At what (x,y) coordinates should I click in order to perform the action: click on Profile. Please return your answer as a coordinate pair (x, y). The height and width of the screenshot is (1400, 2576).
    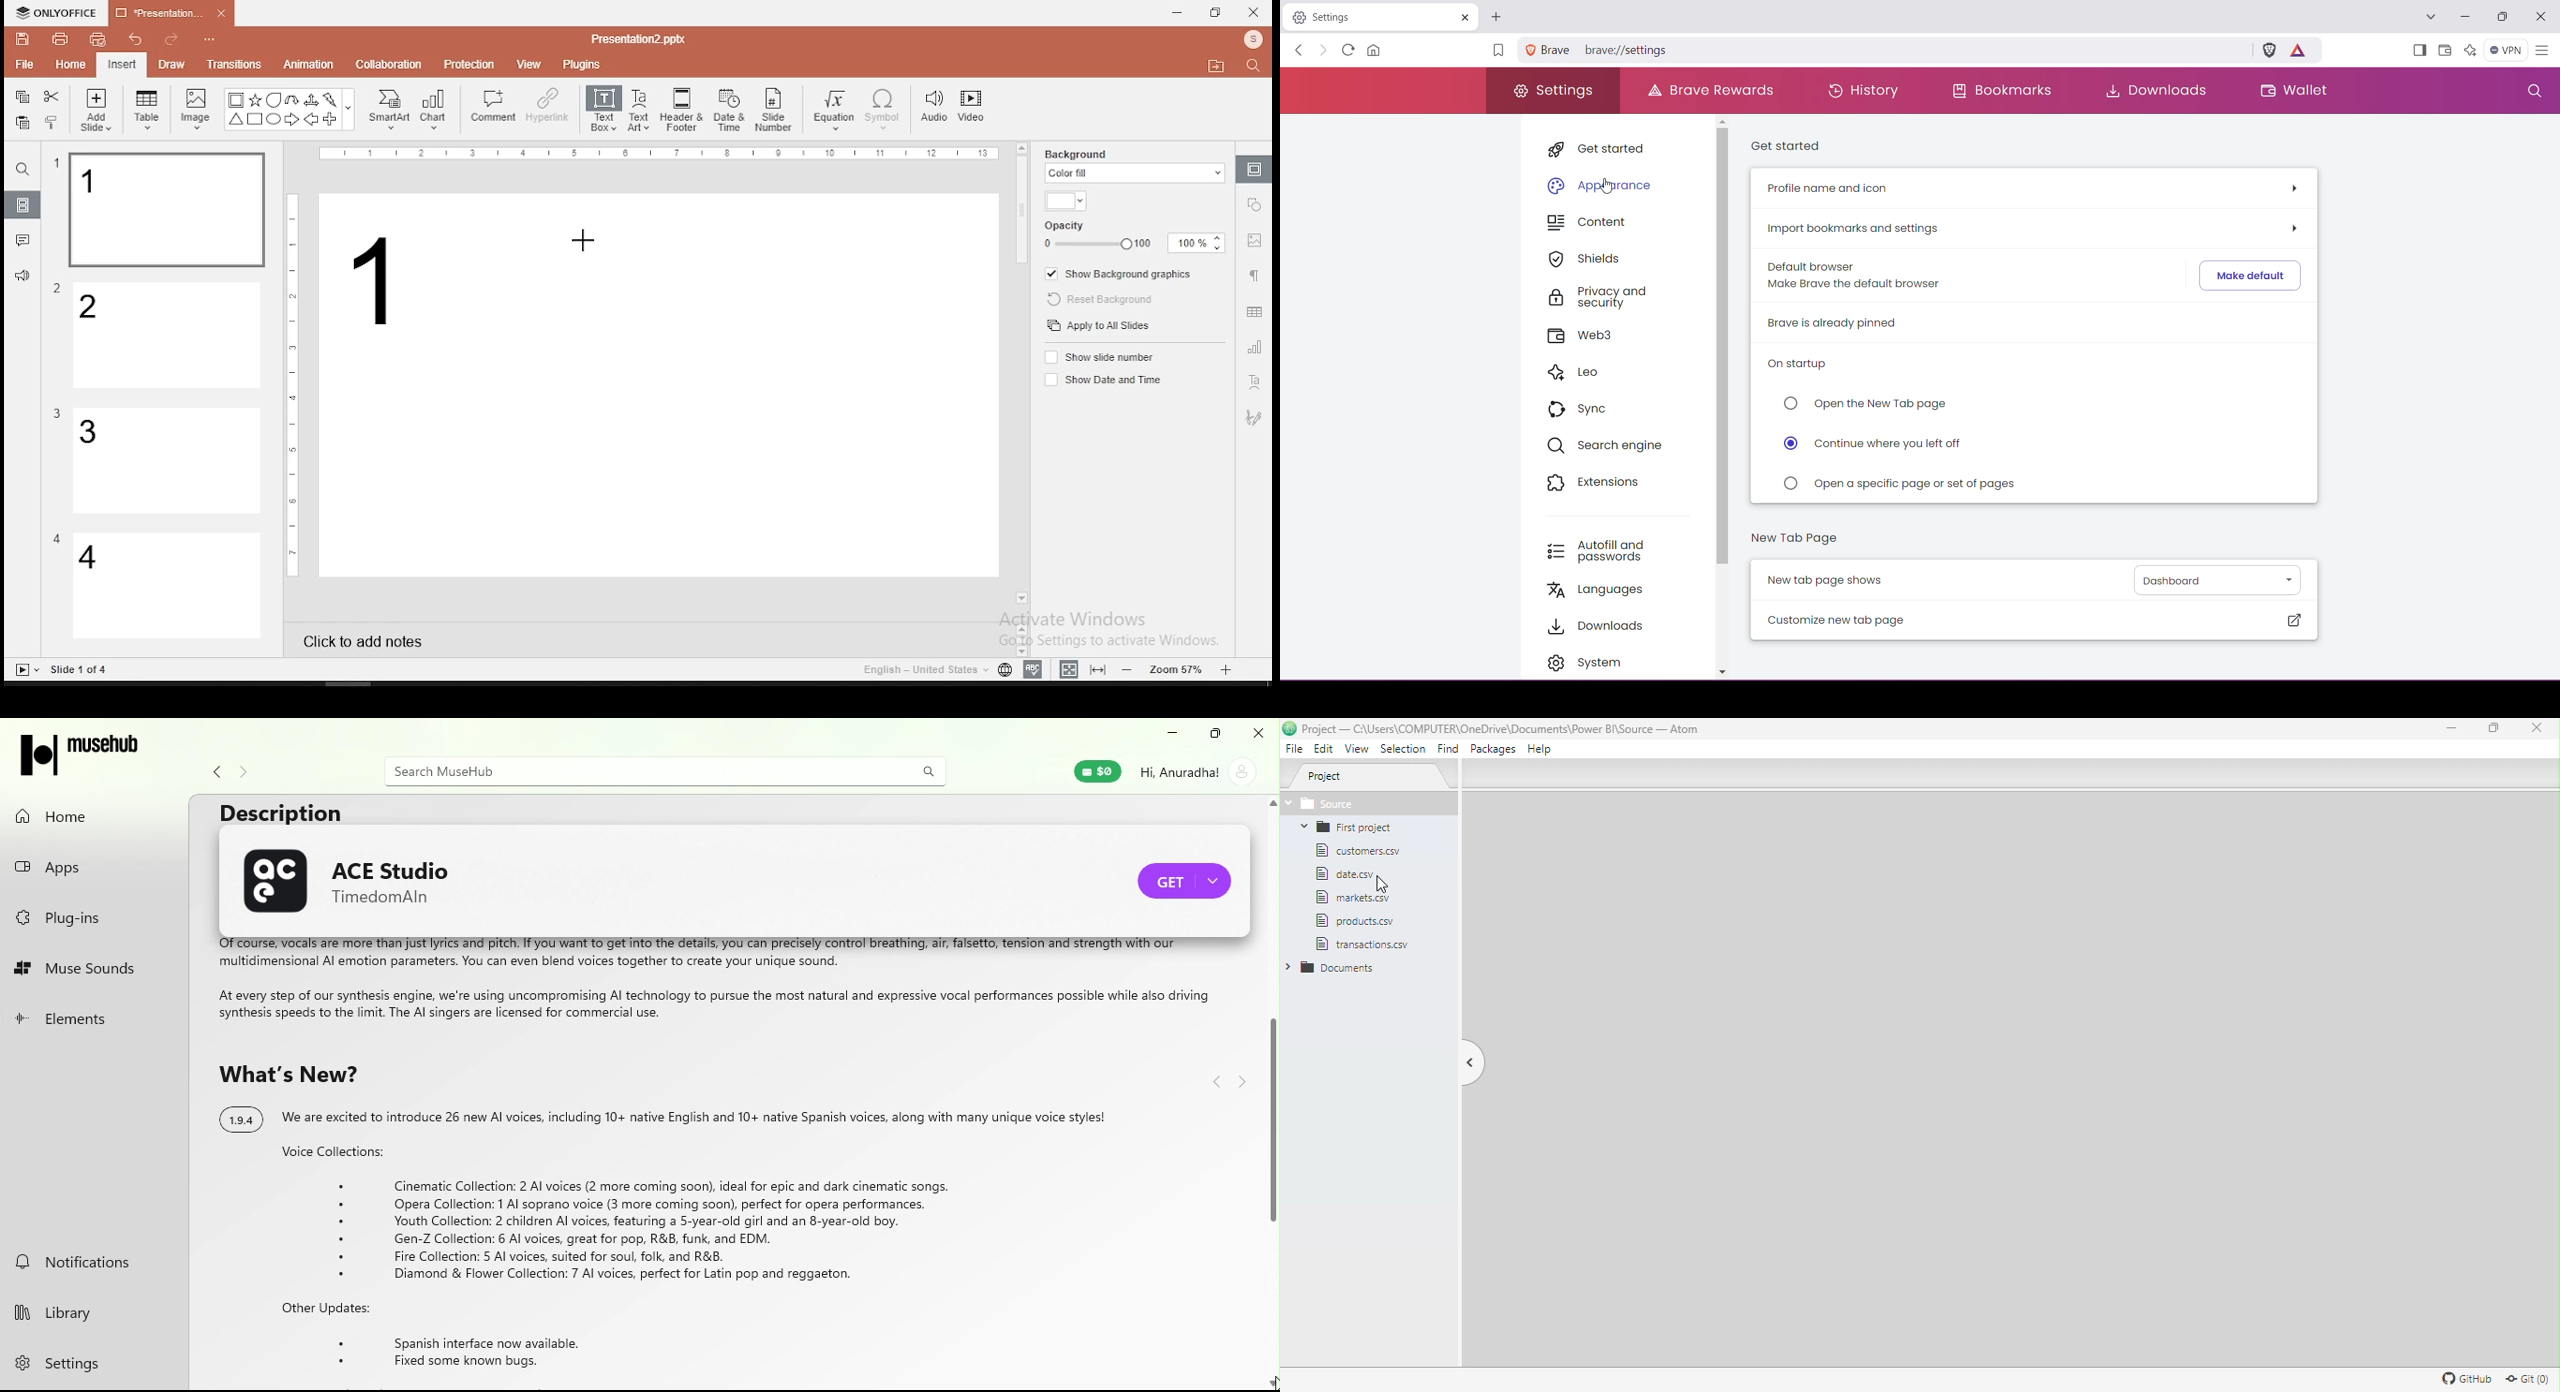
    Looking at the image, I should click on (1256, 40).